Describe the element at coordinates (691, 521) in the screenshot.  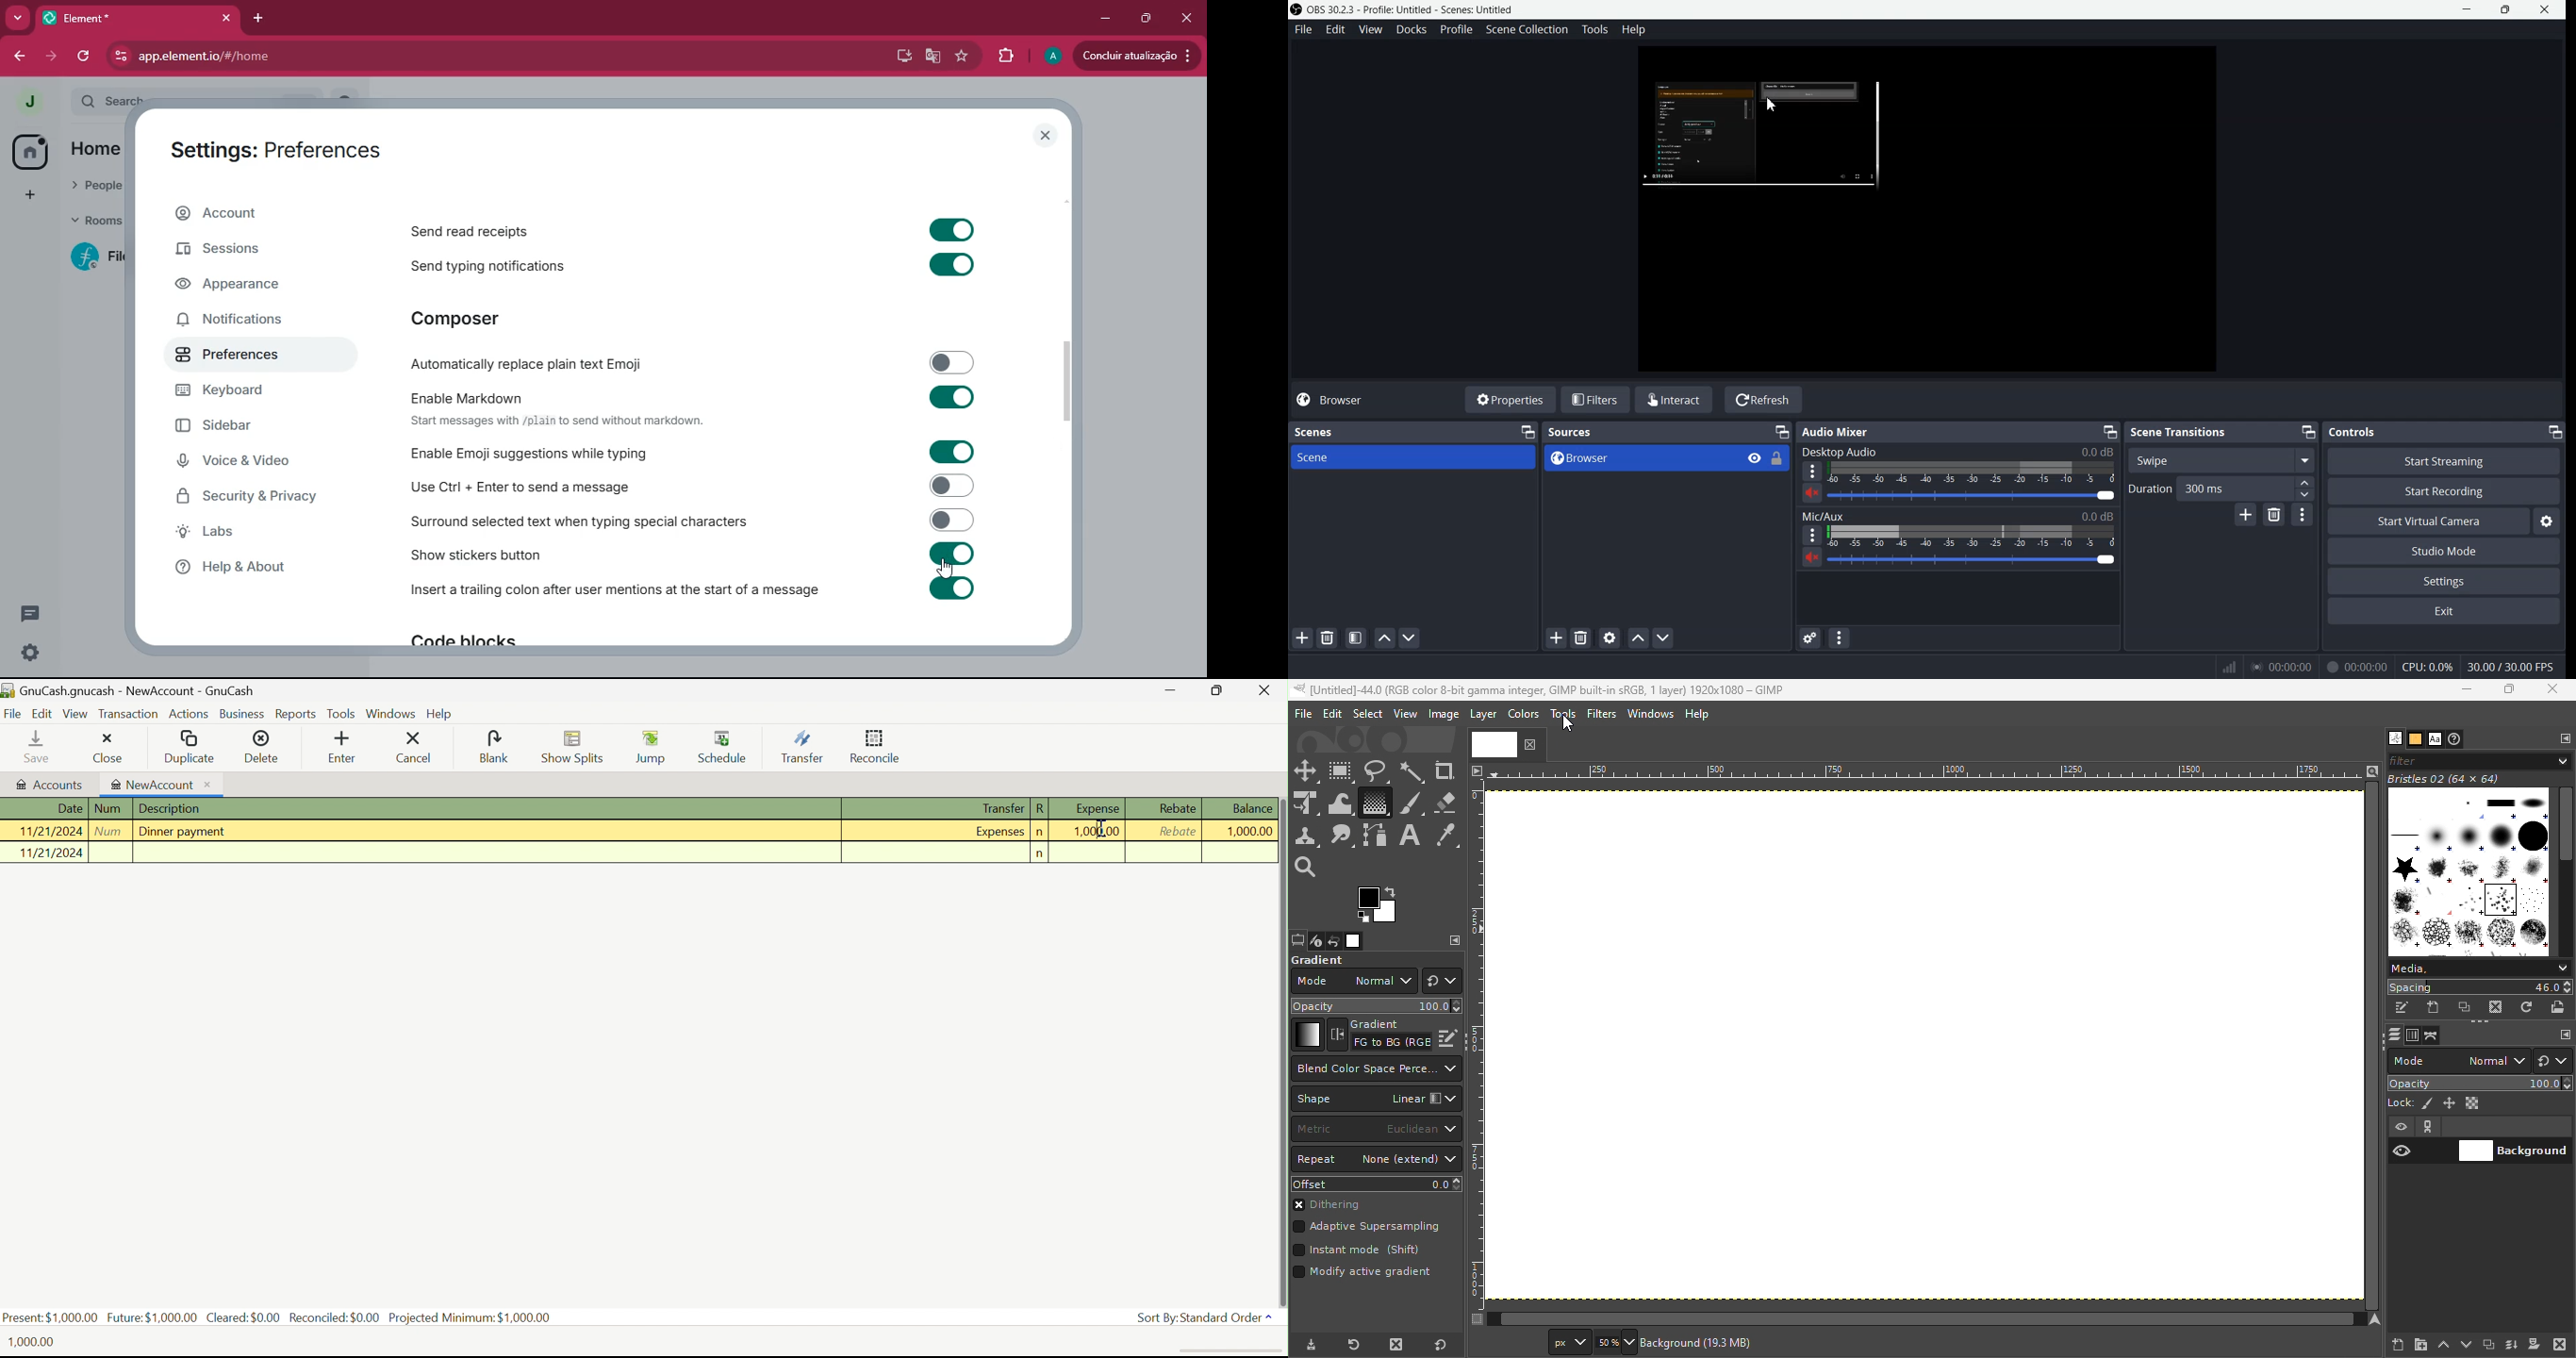
I see `Surround selected text when typing special characters` at that location.